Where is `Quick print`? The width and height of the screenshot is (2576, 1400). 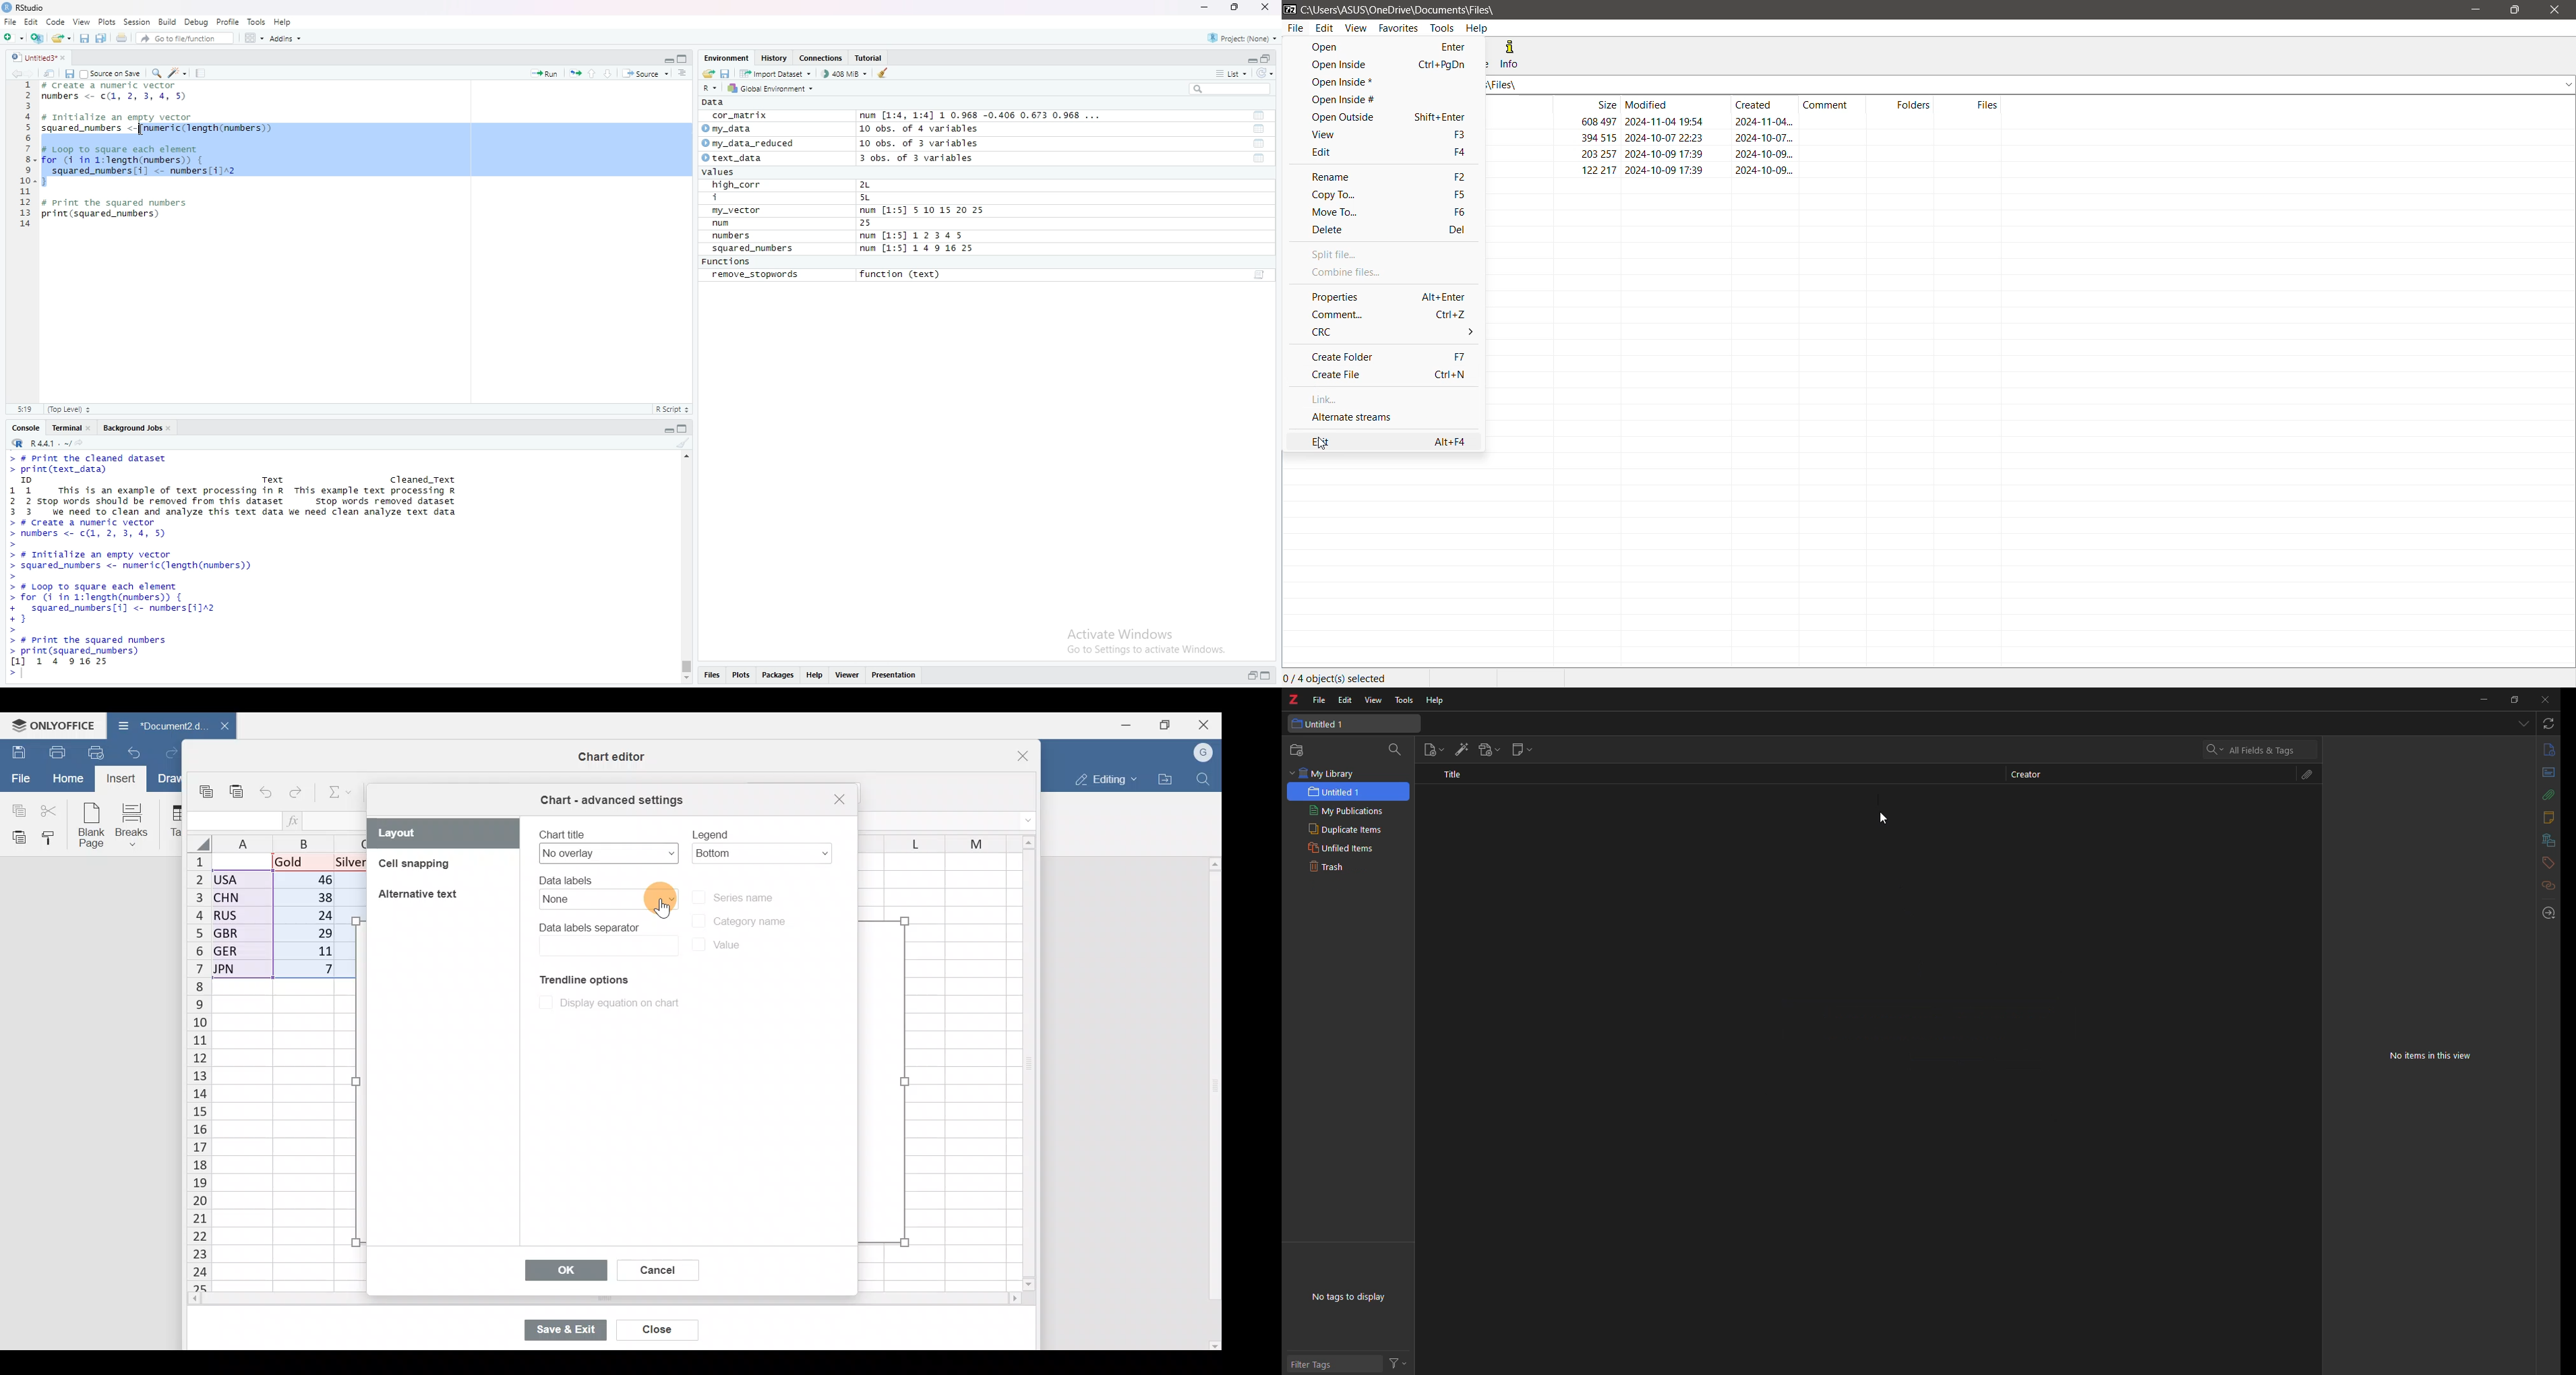 Quick print is located at coordinates (100, 750).